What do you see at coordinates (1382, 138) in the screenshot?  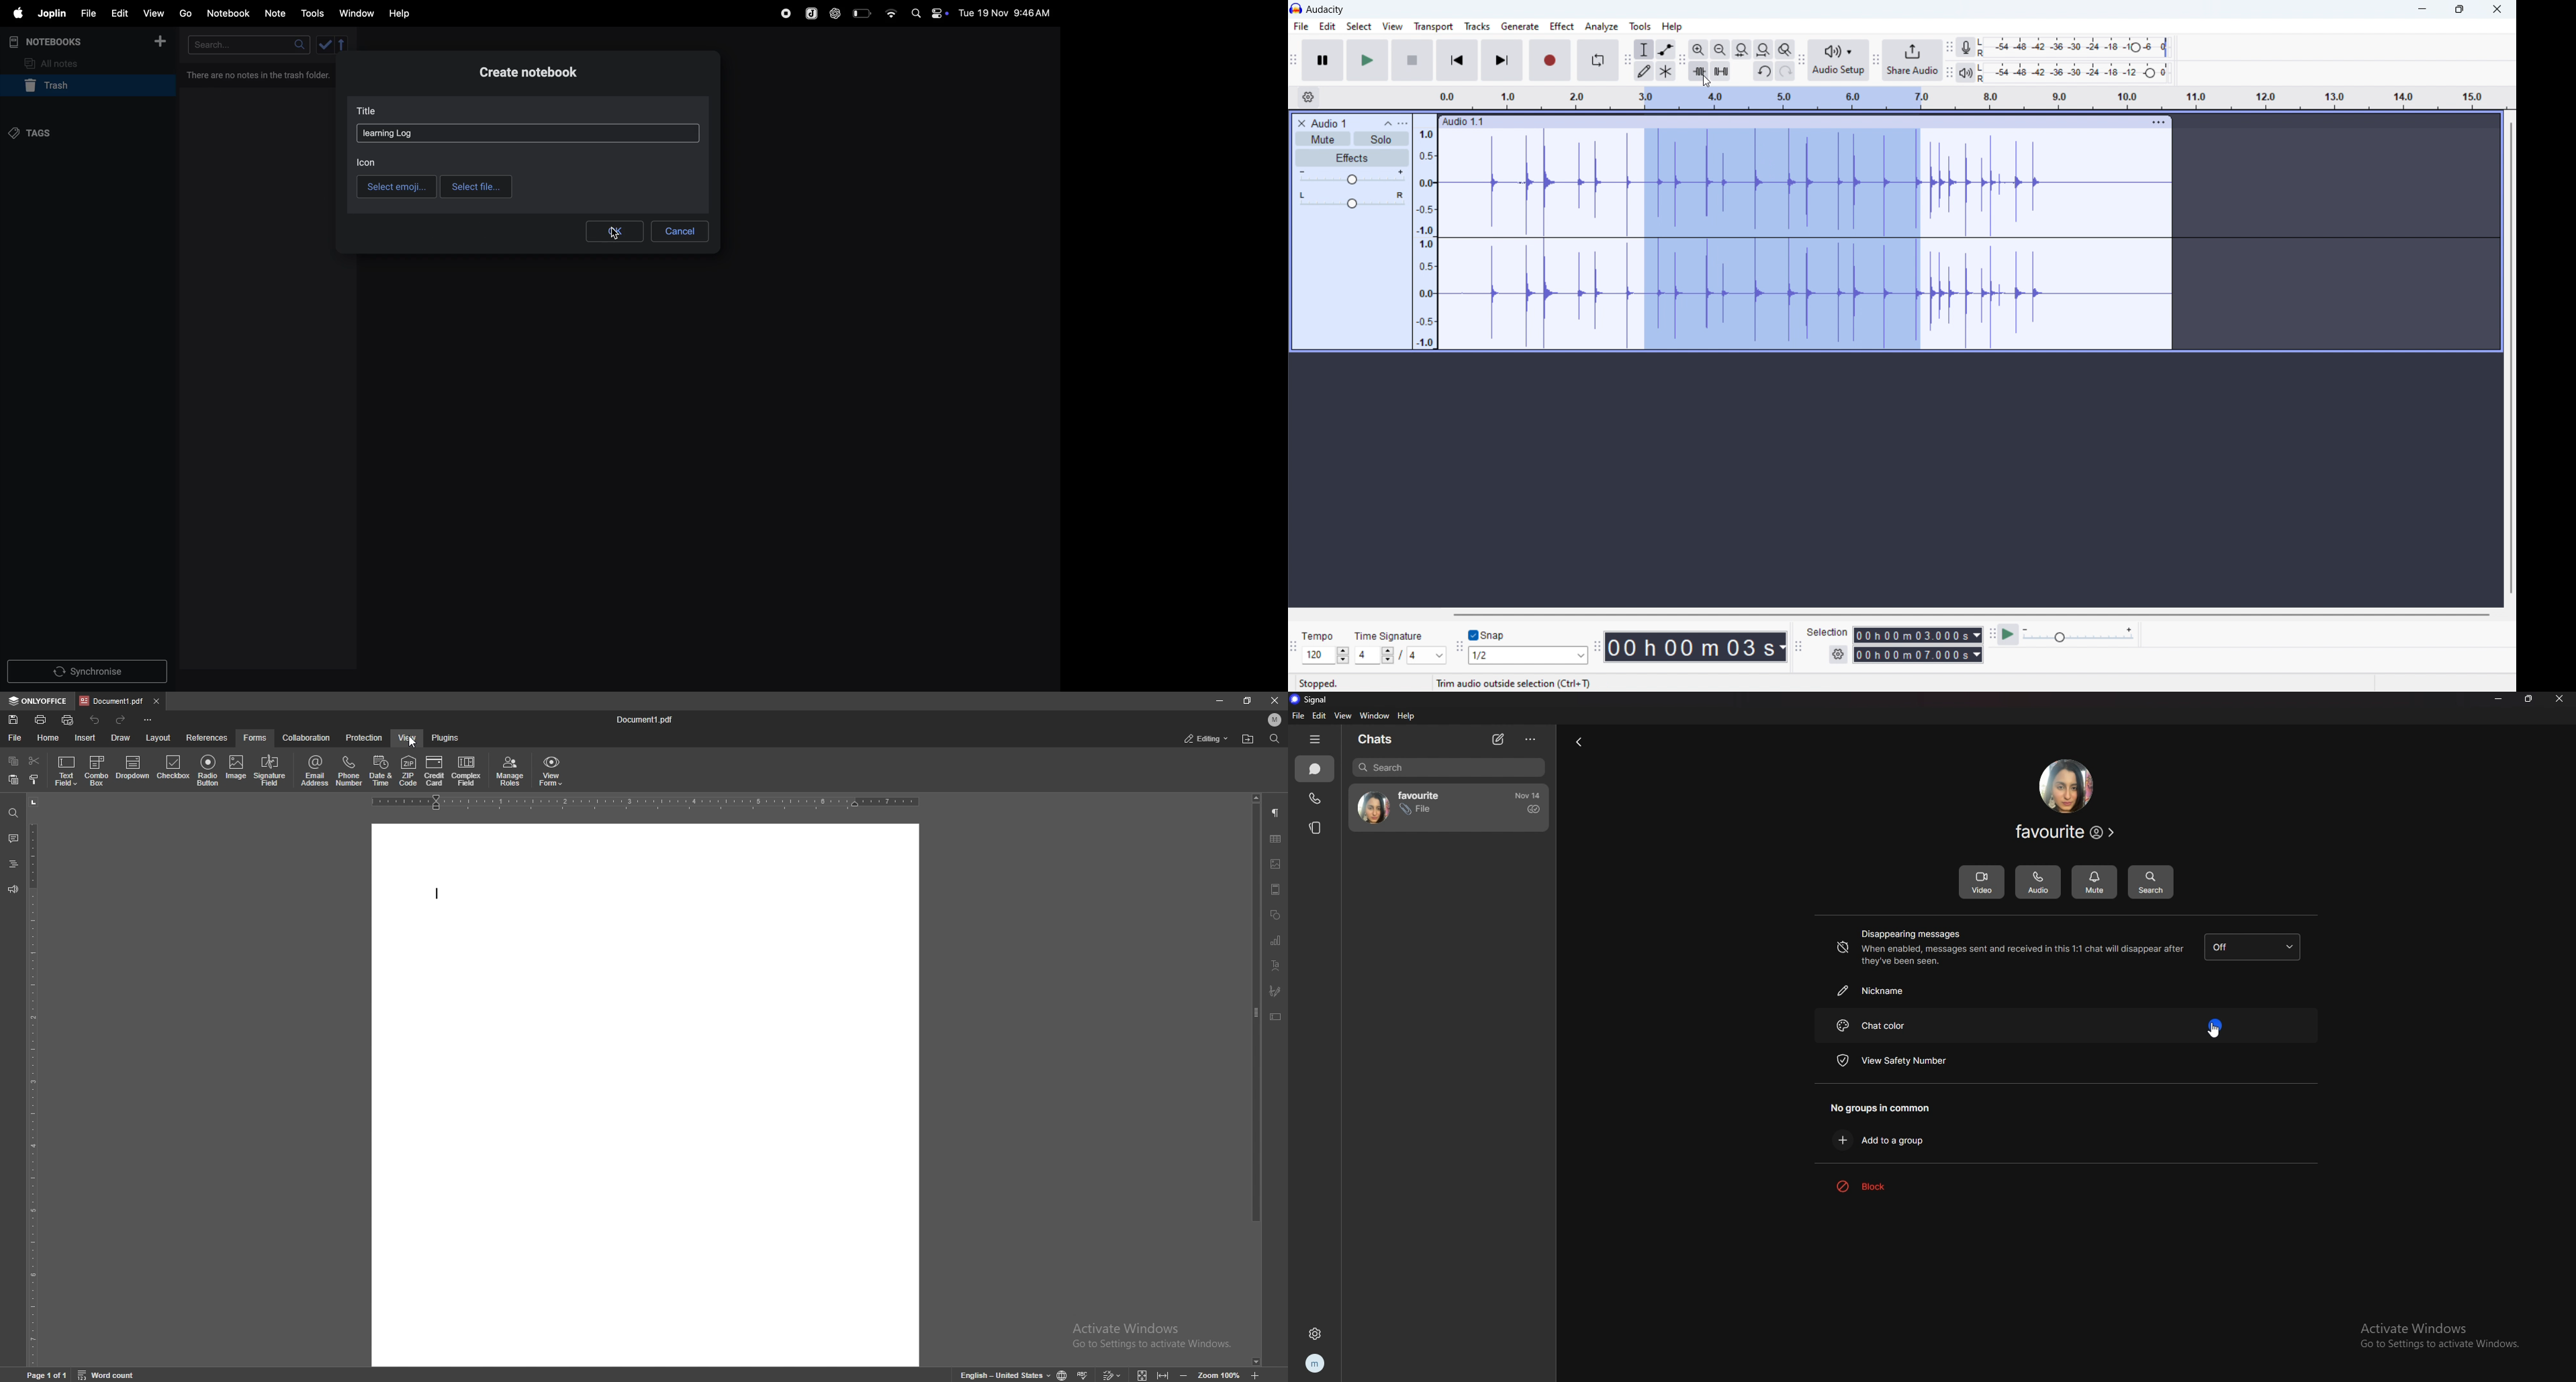 I see `solo` at bounding box center [1382, 138].